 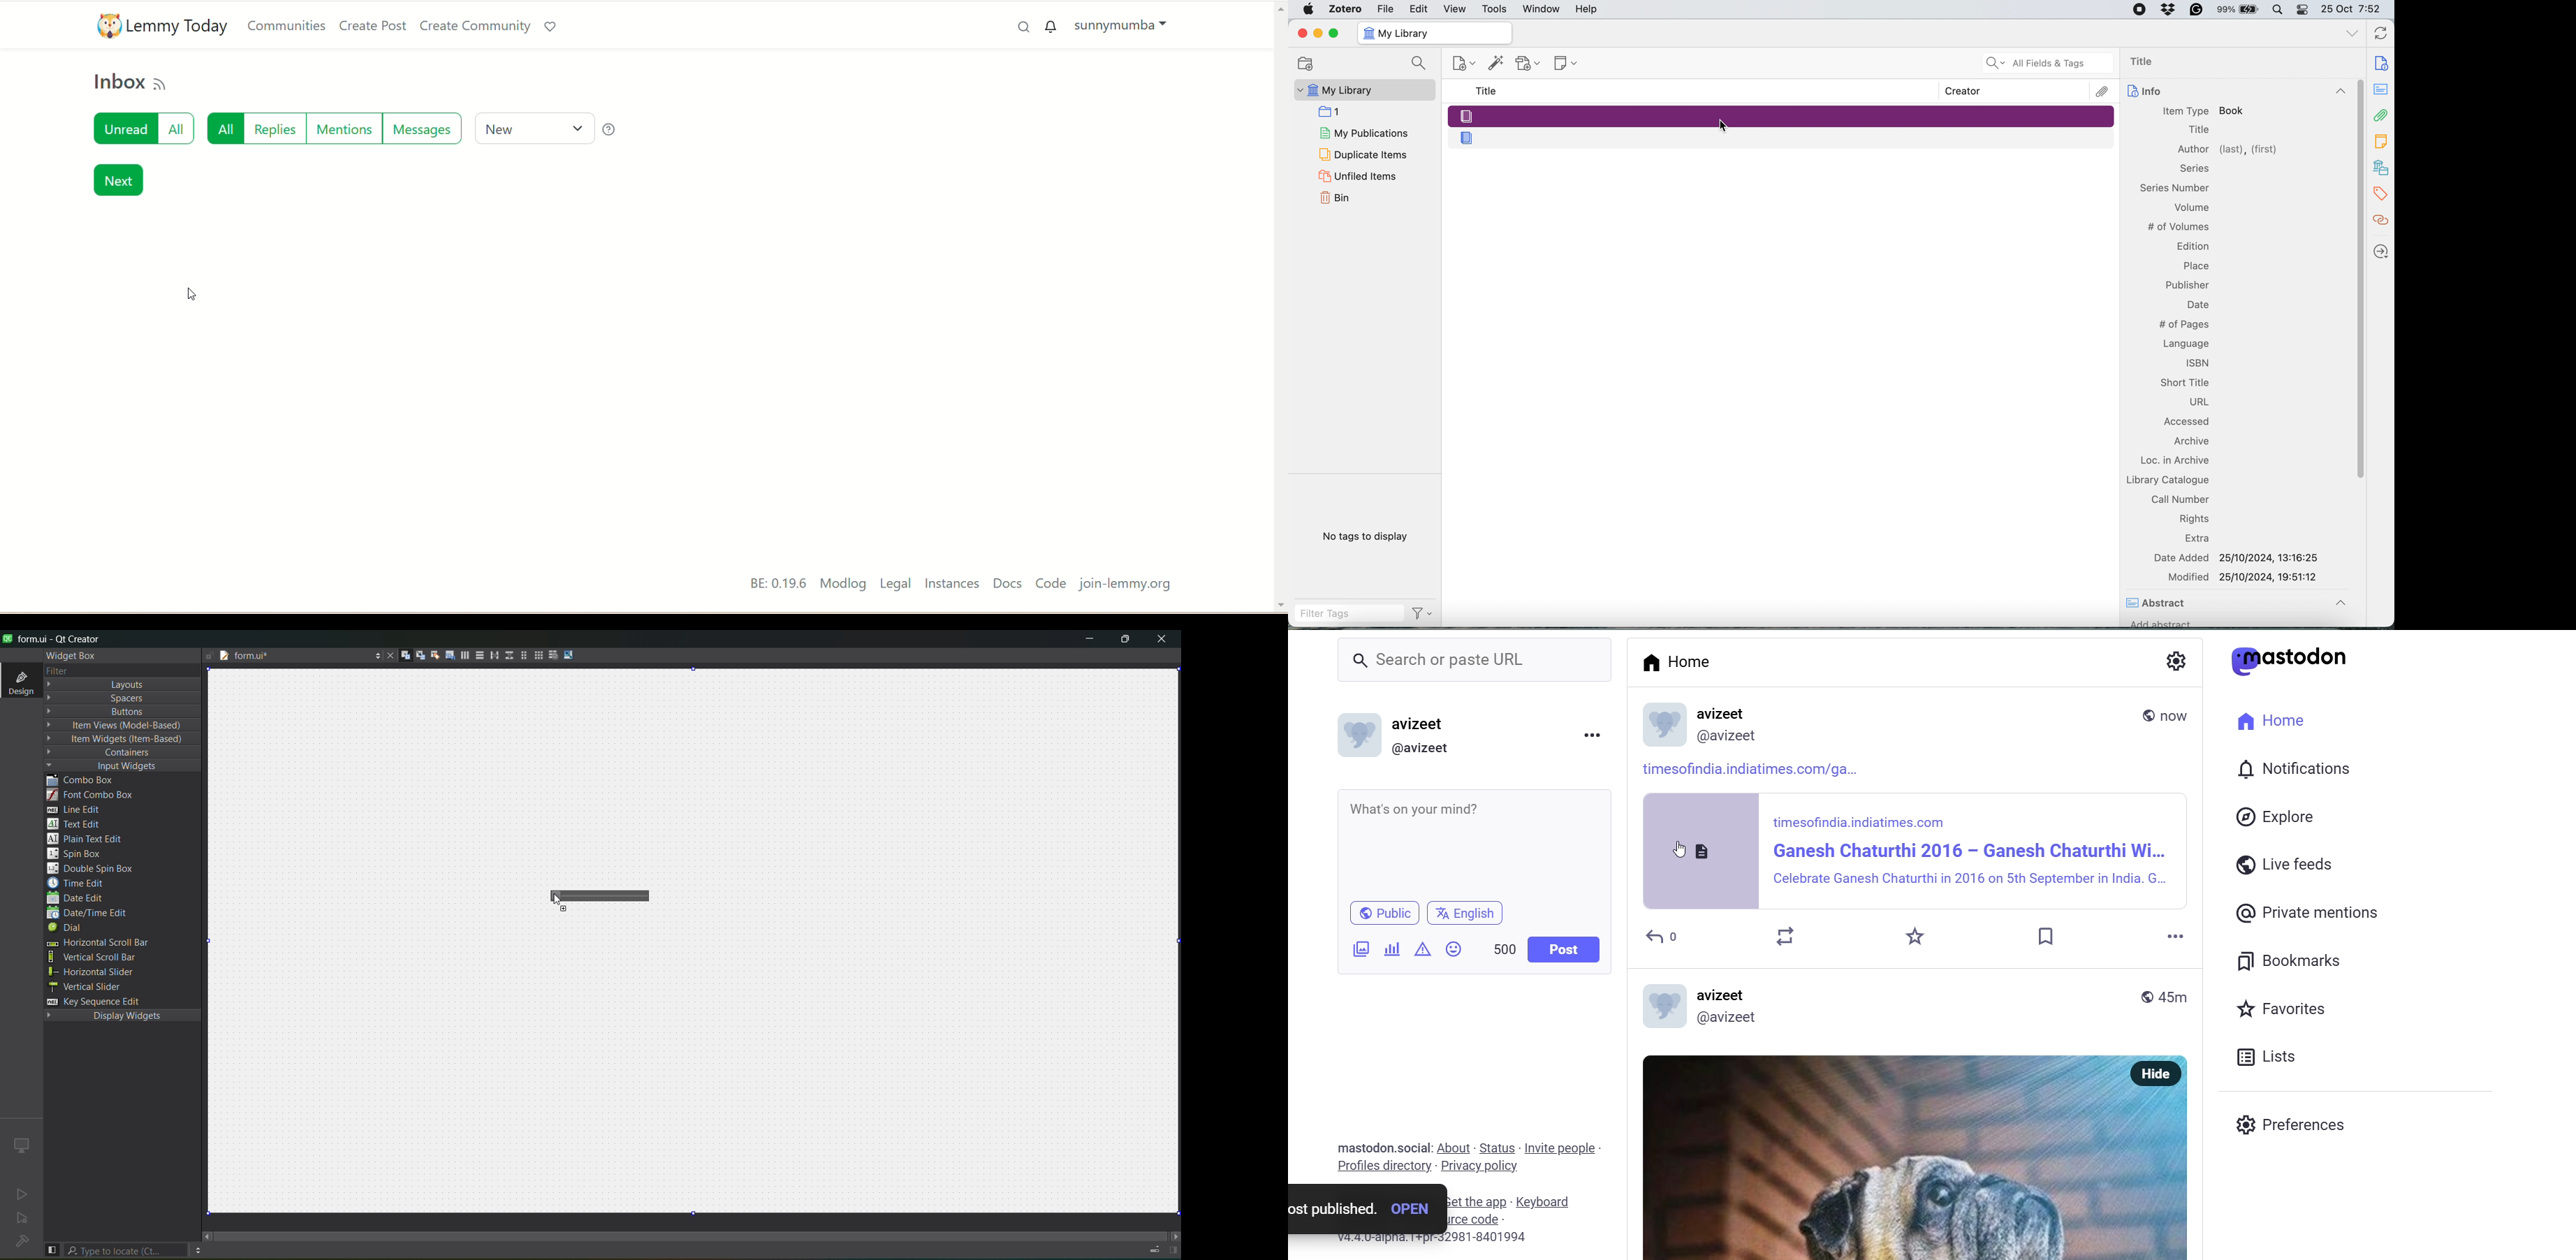 What do you see at coordinates (1363, 90) in the screenshot?
I see `My Library` at bounding box center [1363, 90].